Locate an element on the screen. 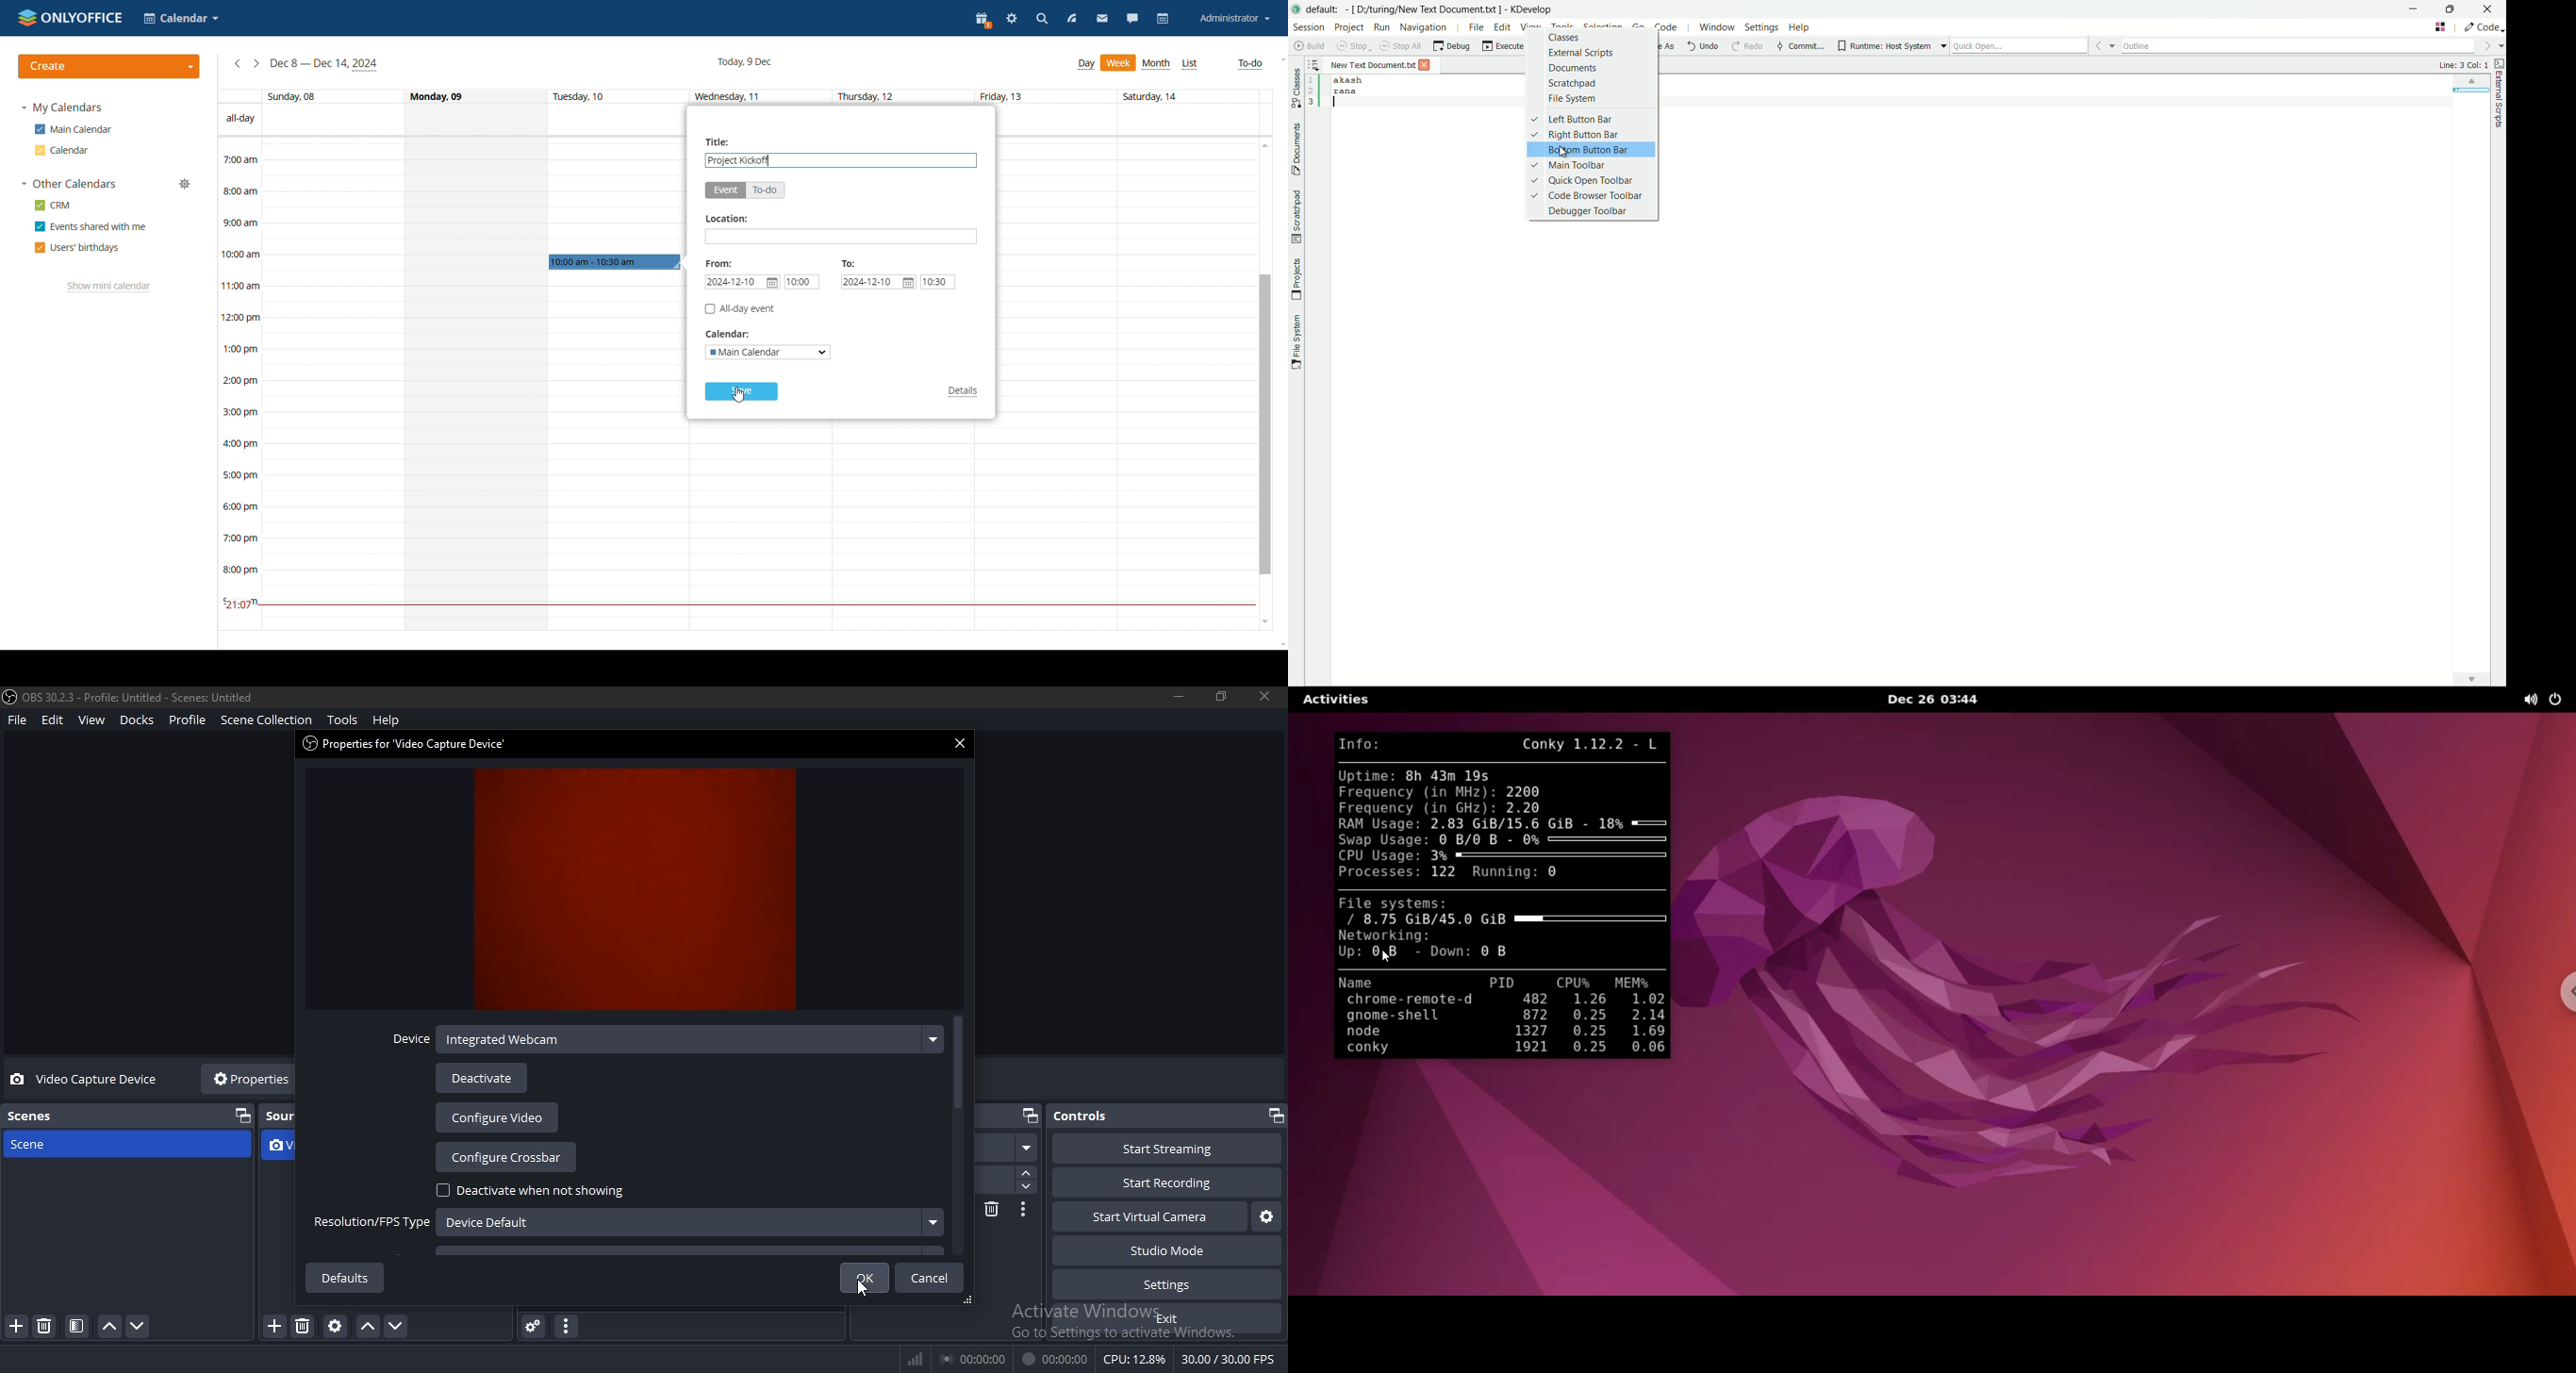 The width and height of the screenshot is (2576, 1400). to-do is located at coordinates (765, 190).